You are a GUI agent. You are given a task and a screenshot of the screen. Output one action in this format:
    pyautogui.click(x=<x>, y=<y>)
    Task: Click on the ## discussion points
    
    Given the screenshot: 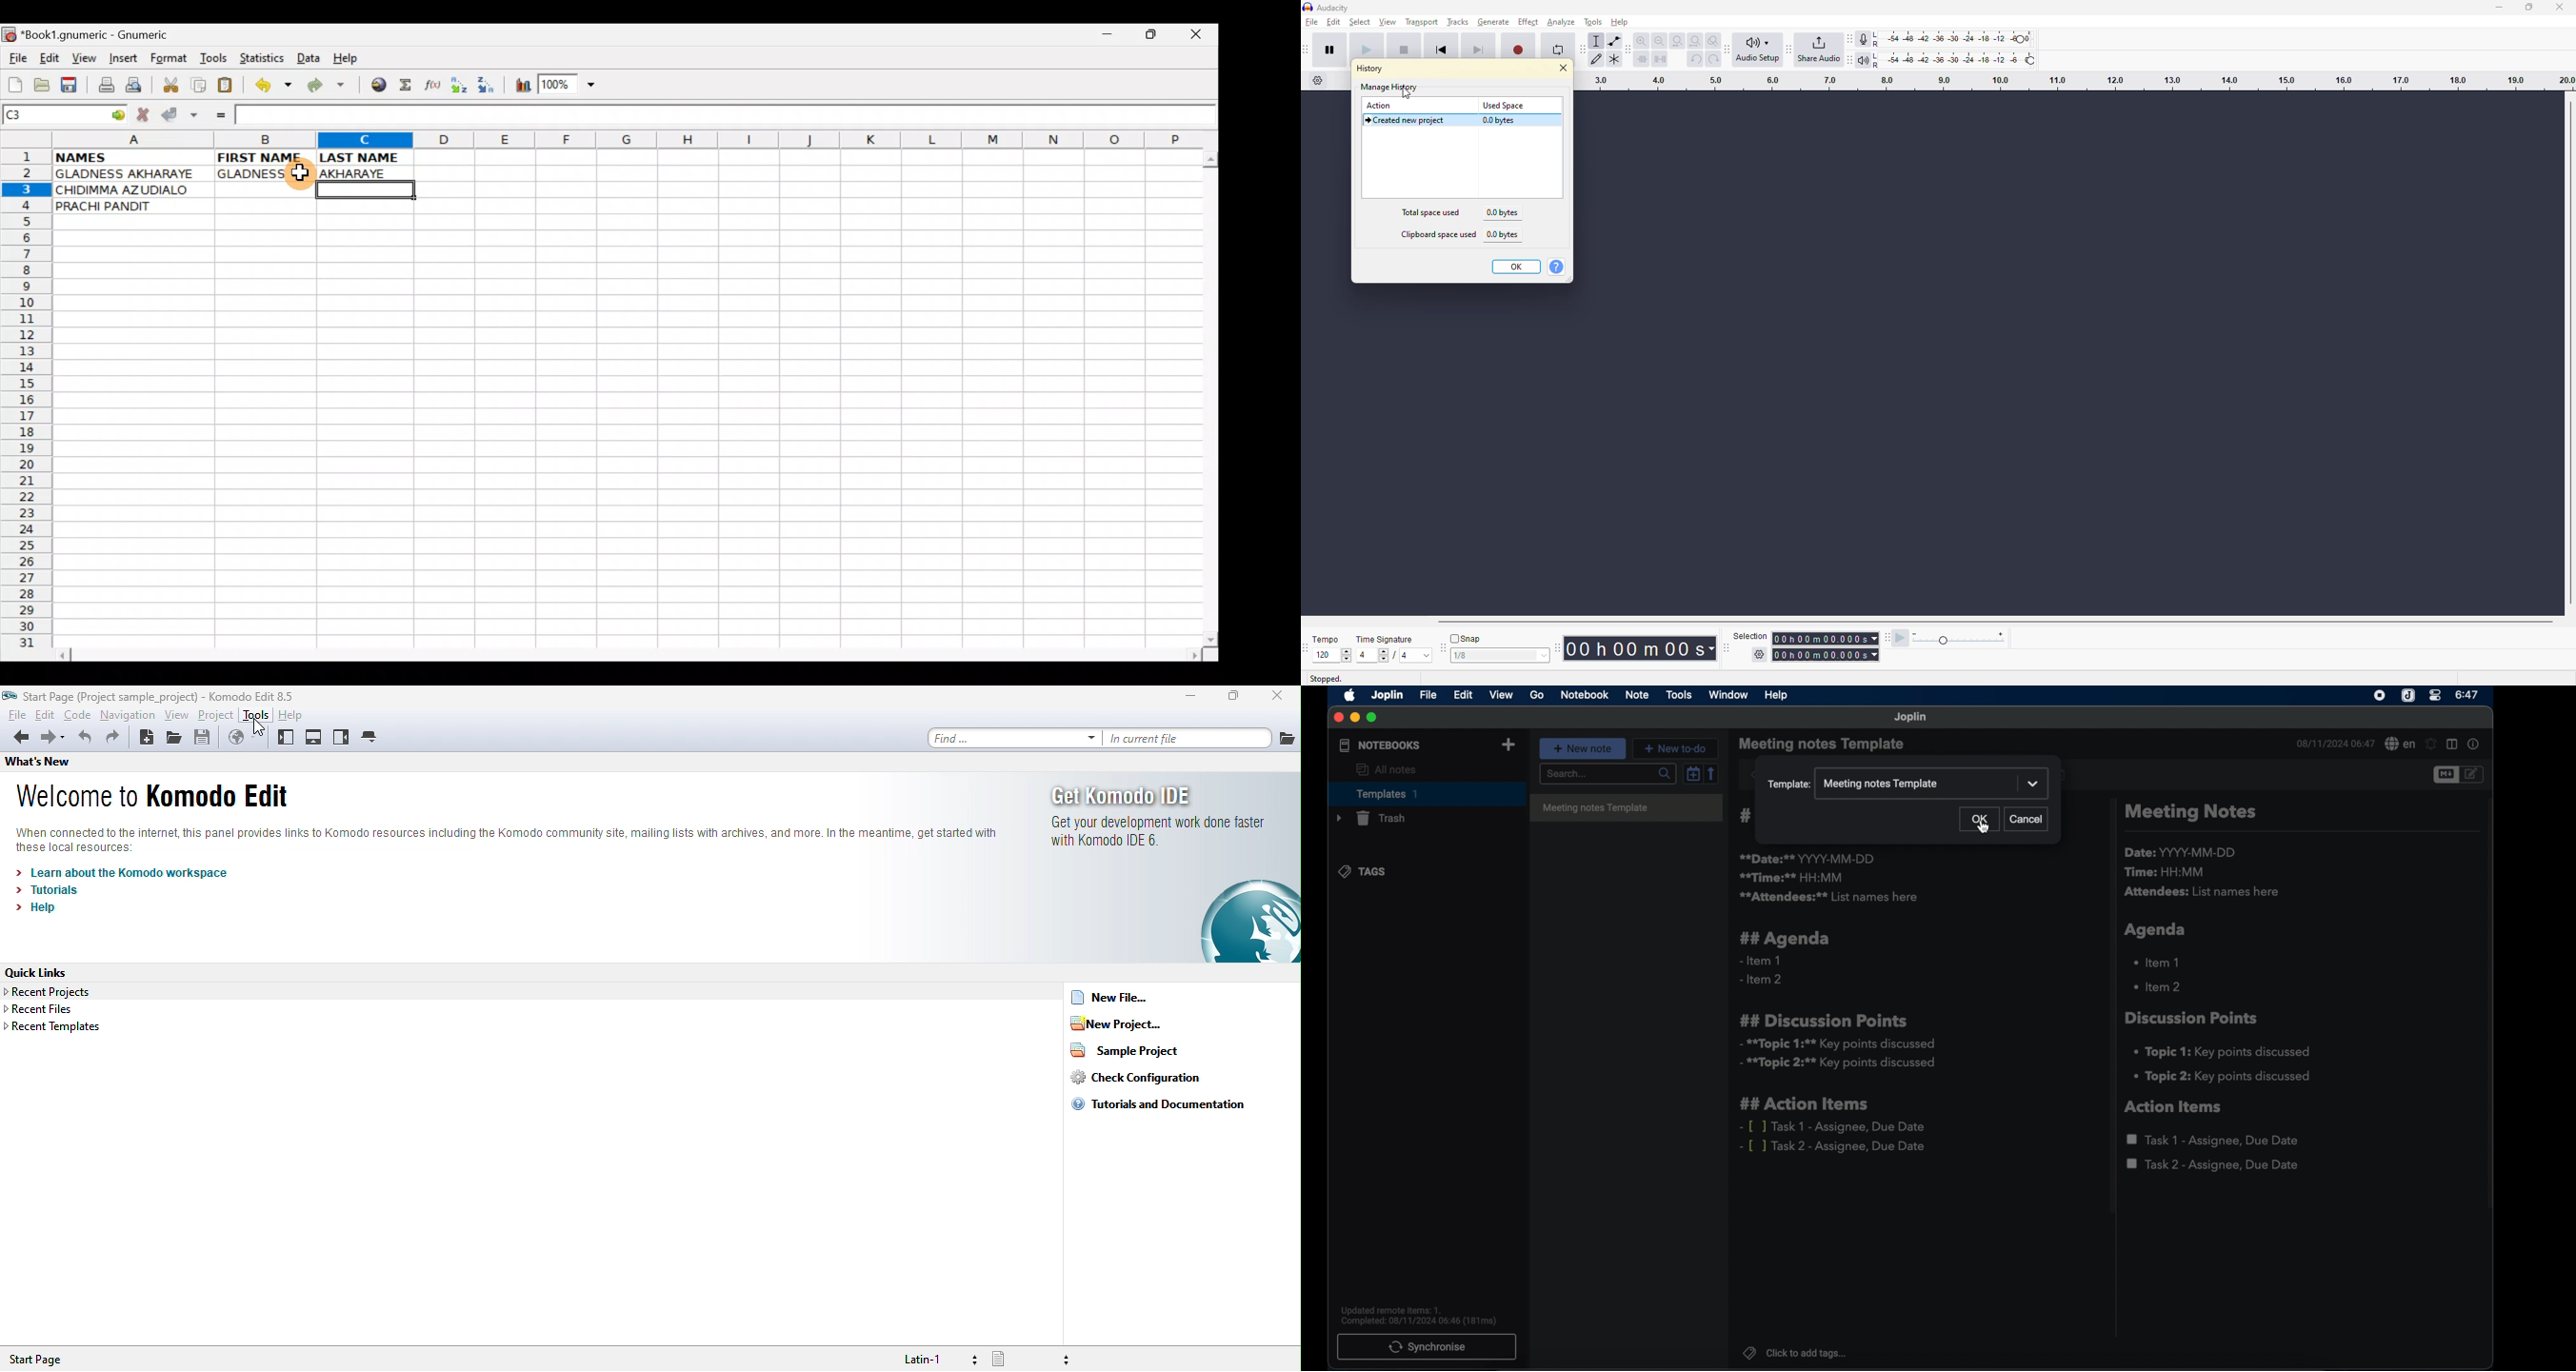 What is the action you would take?
    pyautogui.click(x=1823, y=1020)
    